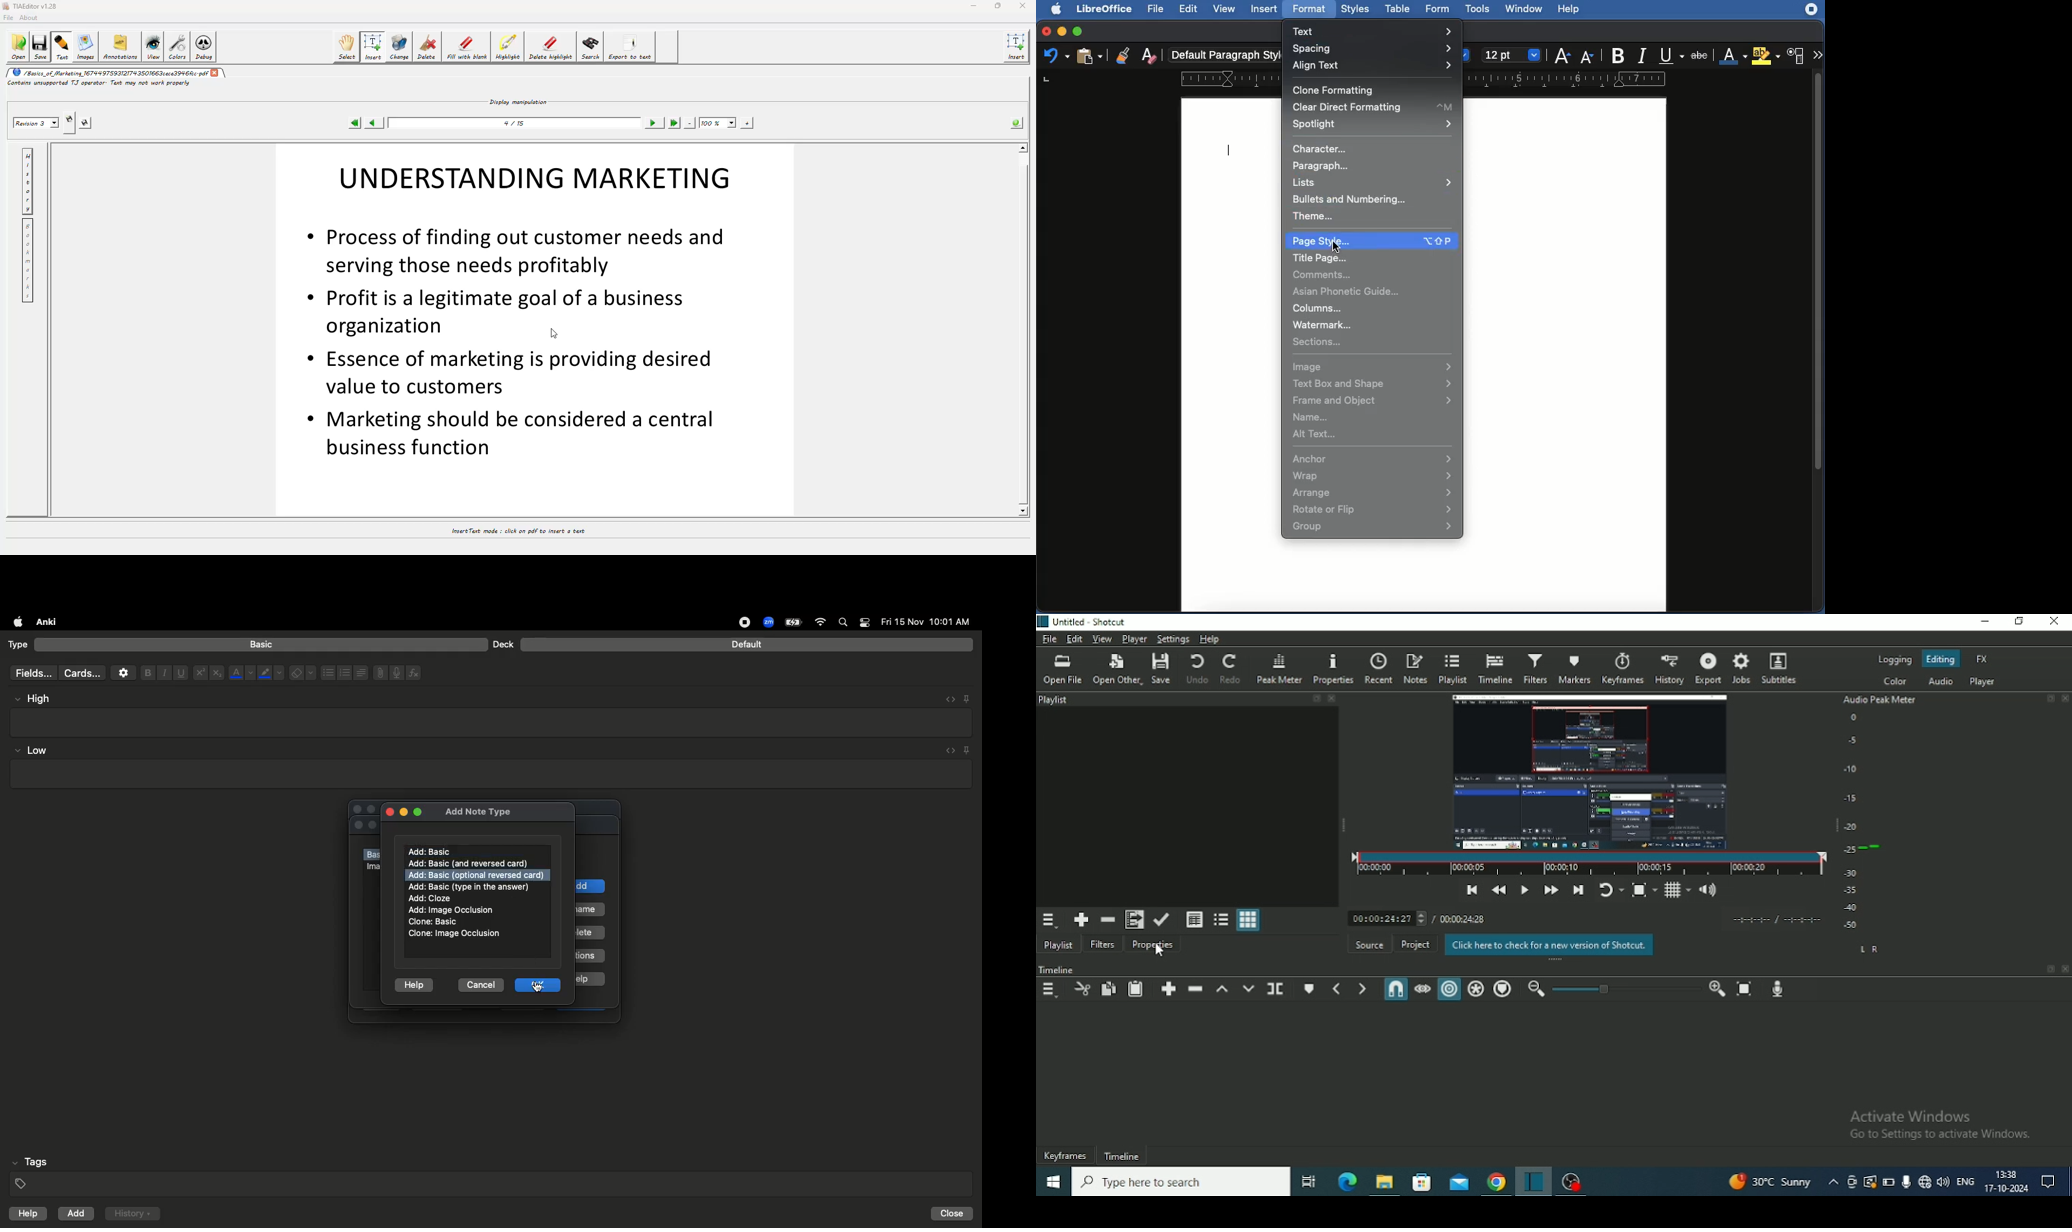 The image size is (2072, 1232). Describe the element at coordinates (967, 698) in the screenshot. I see `Pin` at that location.